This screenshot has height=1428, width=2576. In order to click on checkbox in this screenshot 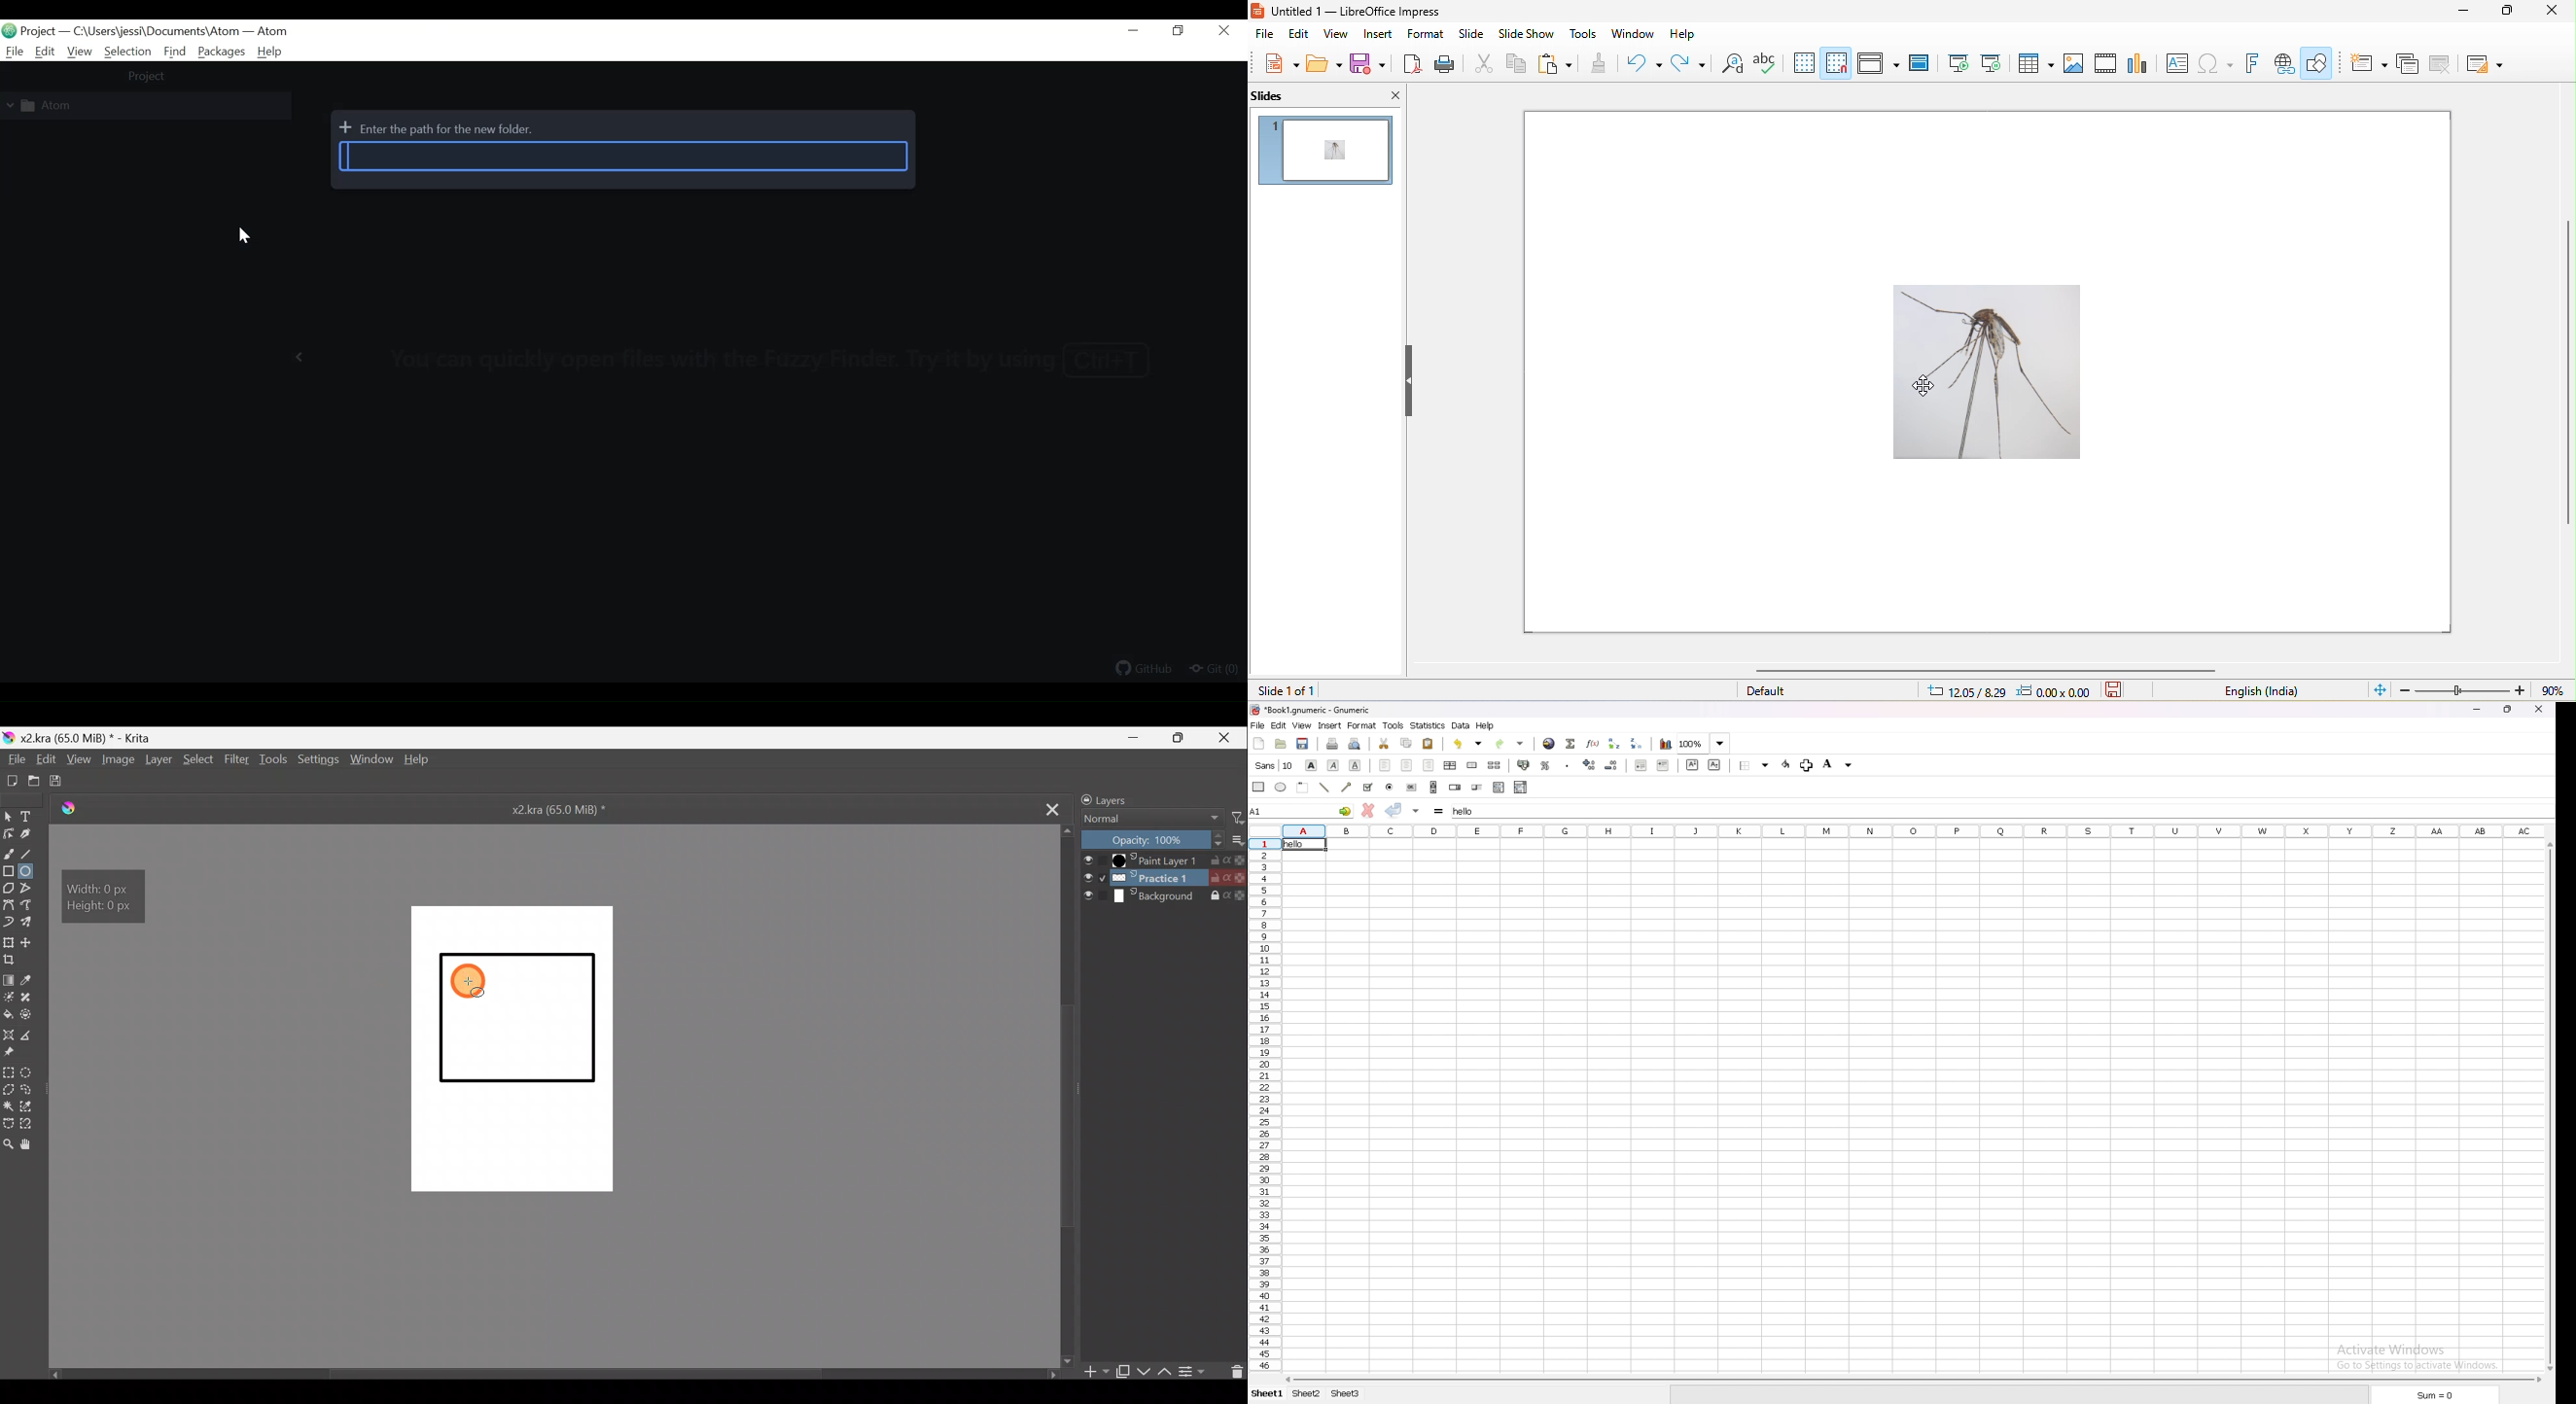, I will do `click(1368, 787)`.